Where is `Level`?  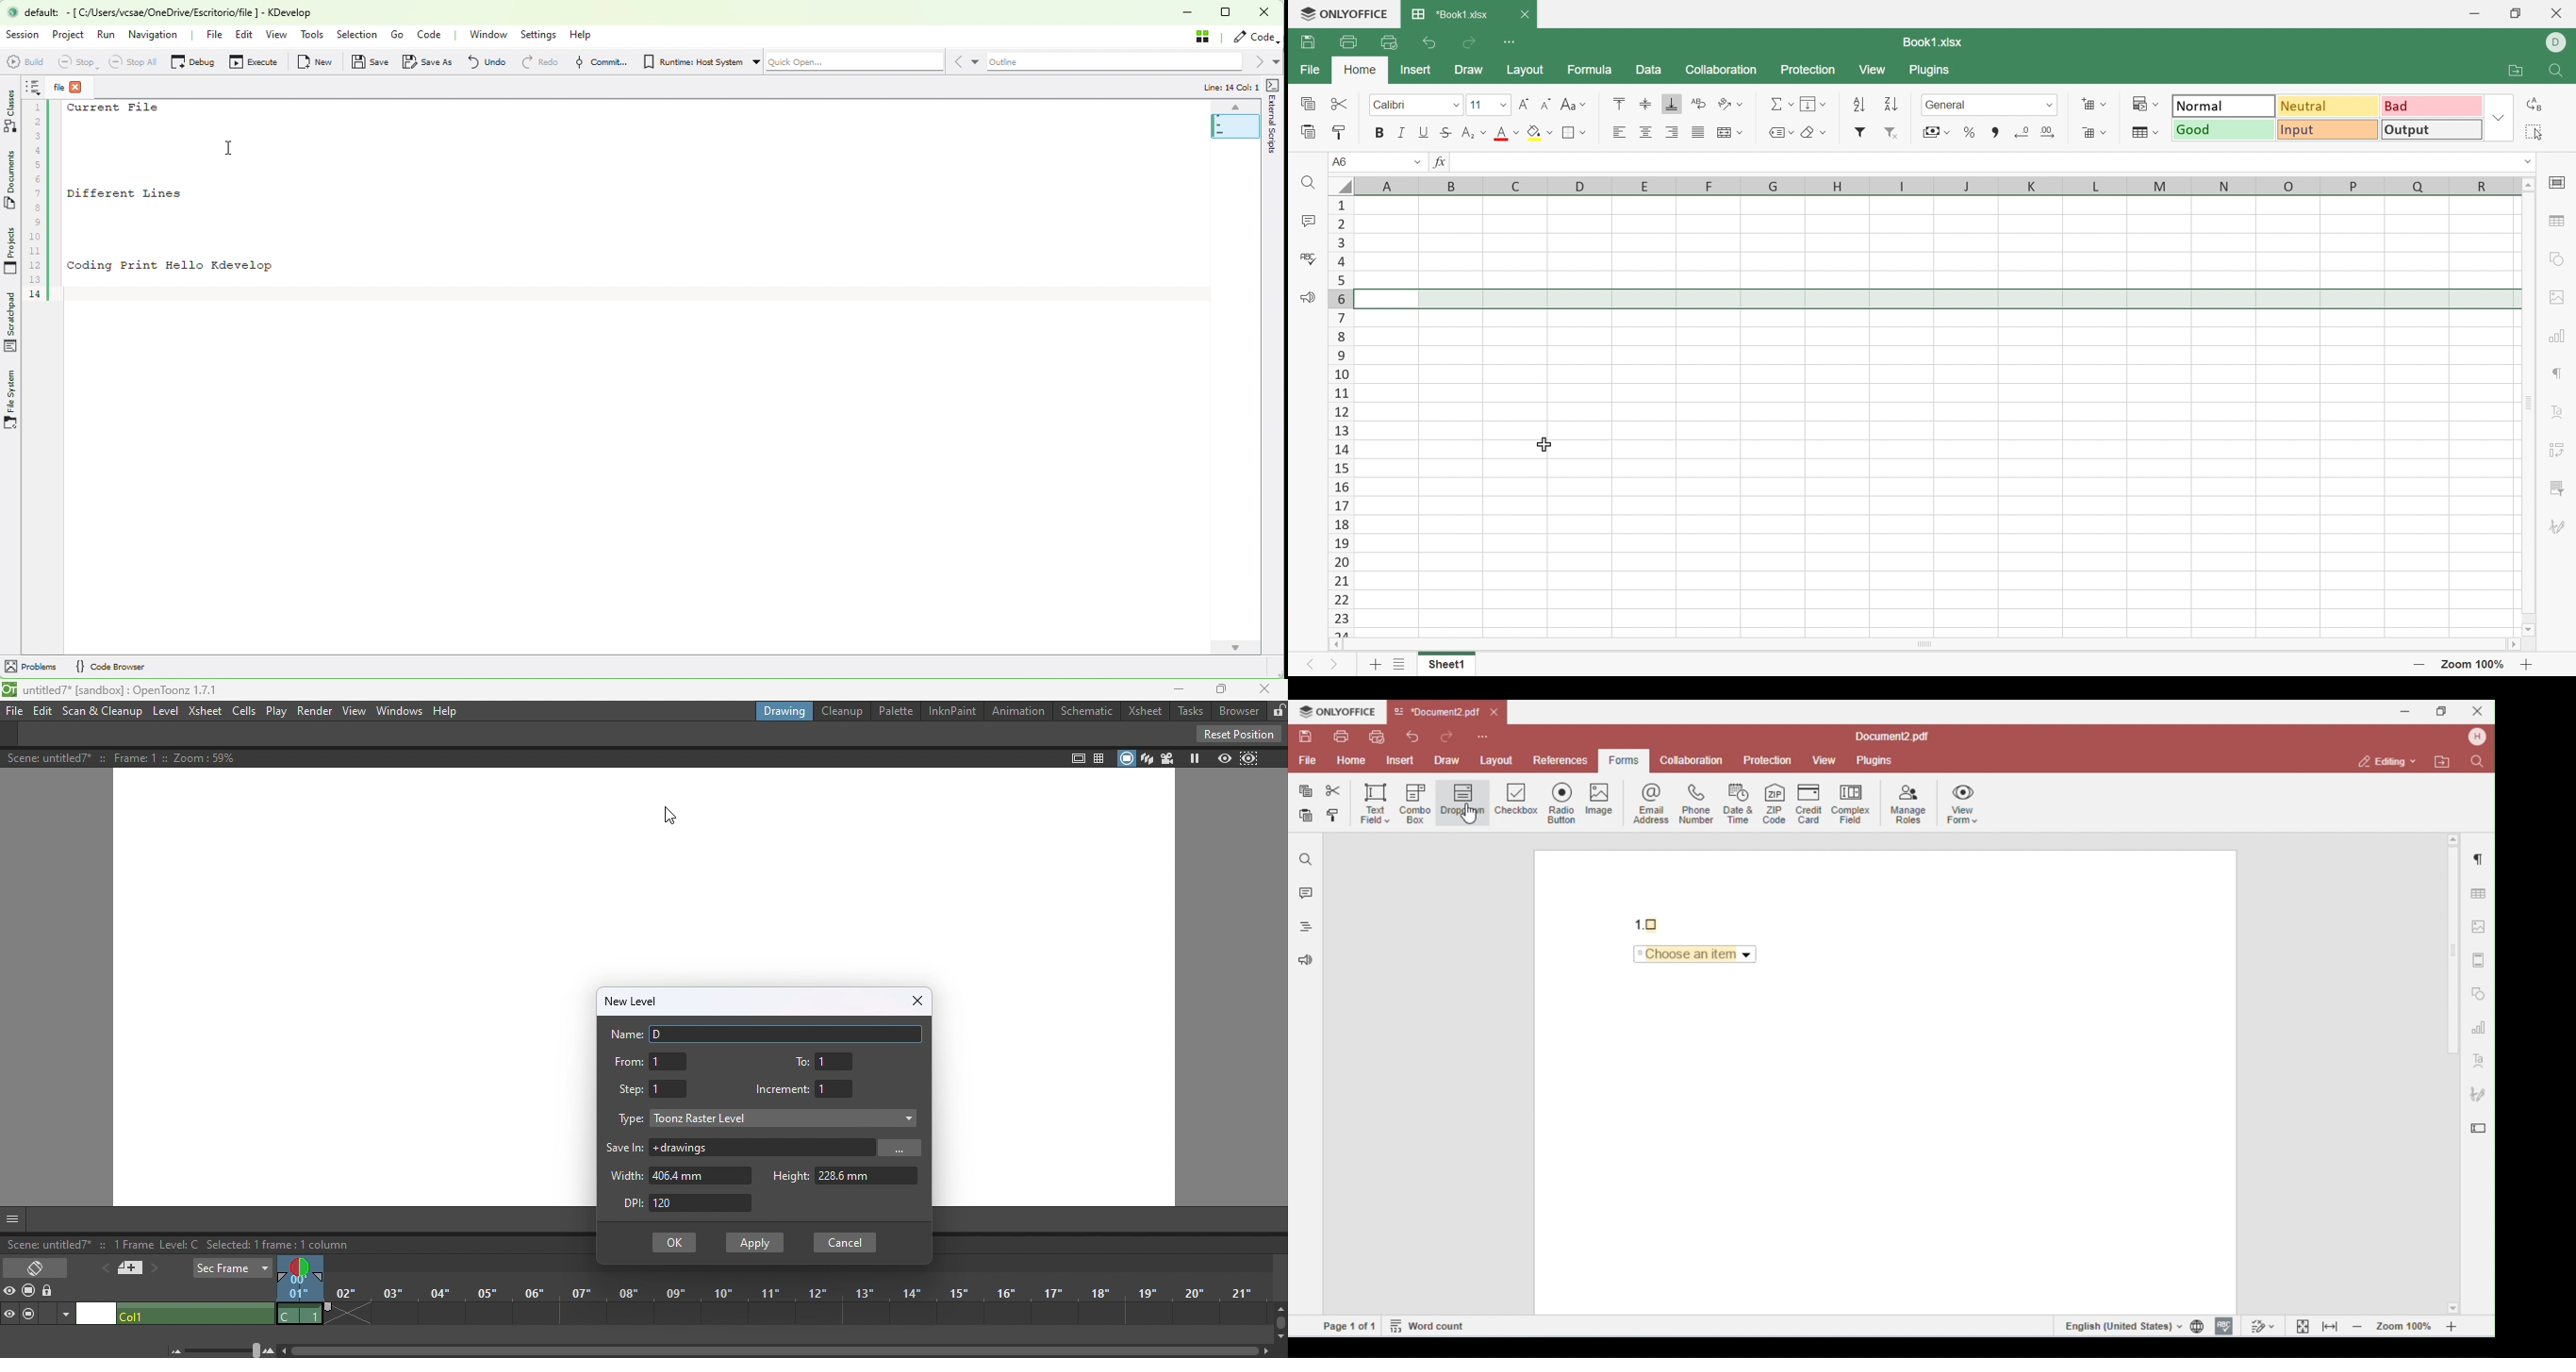 Level is located at coordinates (166, 712).